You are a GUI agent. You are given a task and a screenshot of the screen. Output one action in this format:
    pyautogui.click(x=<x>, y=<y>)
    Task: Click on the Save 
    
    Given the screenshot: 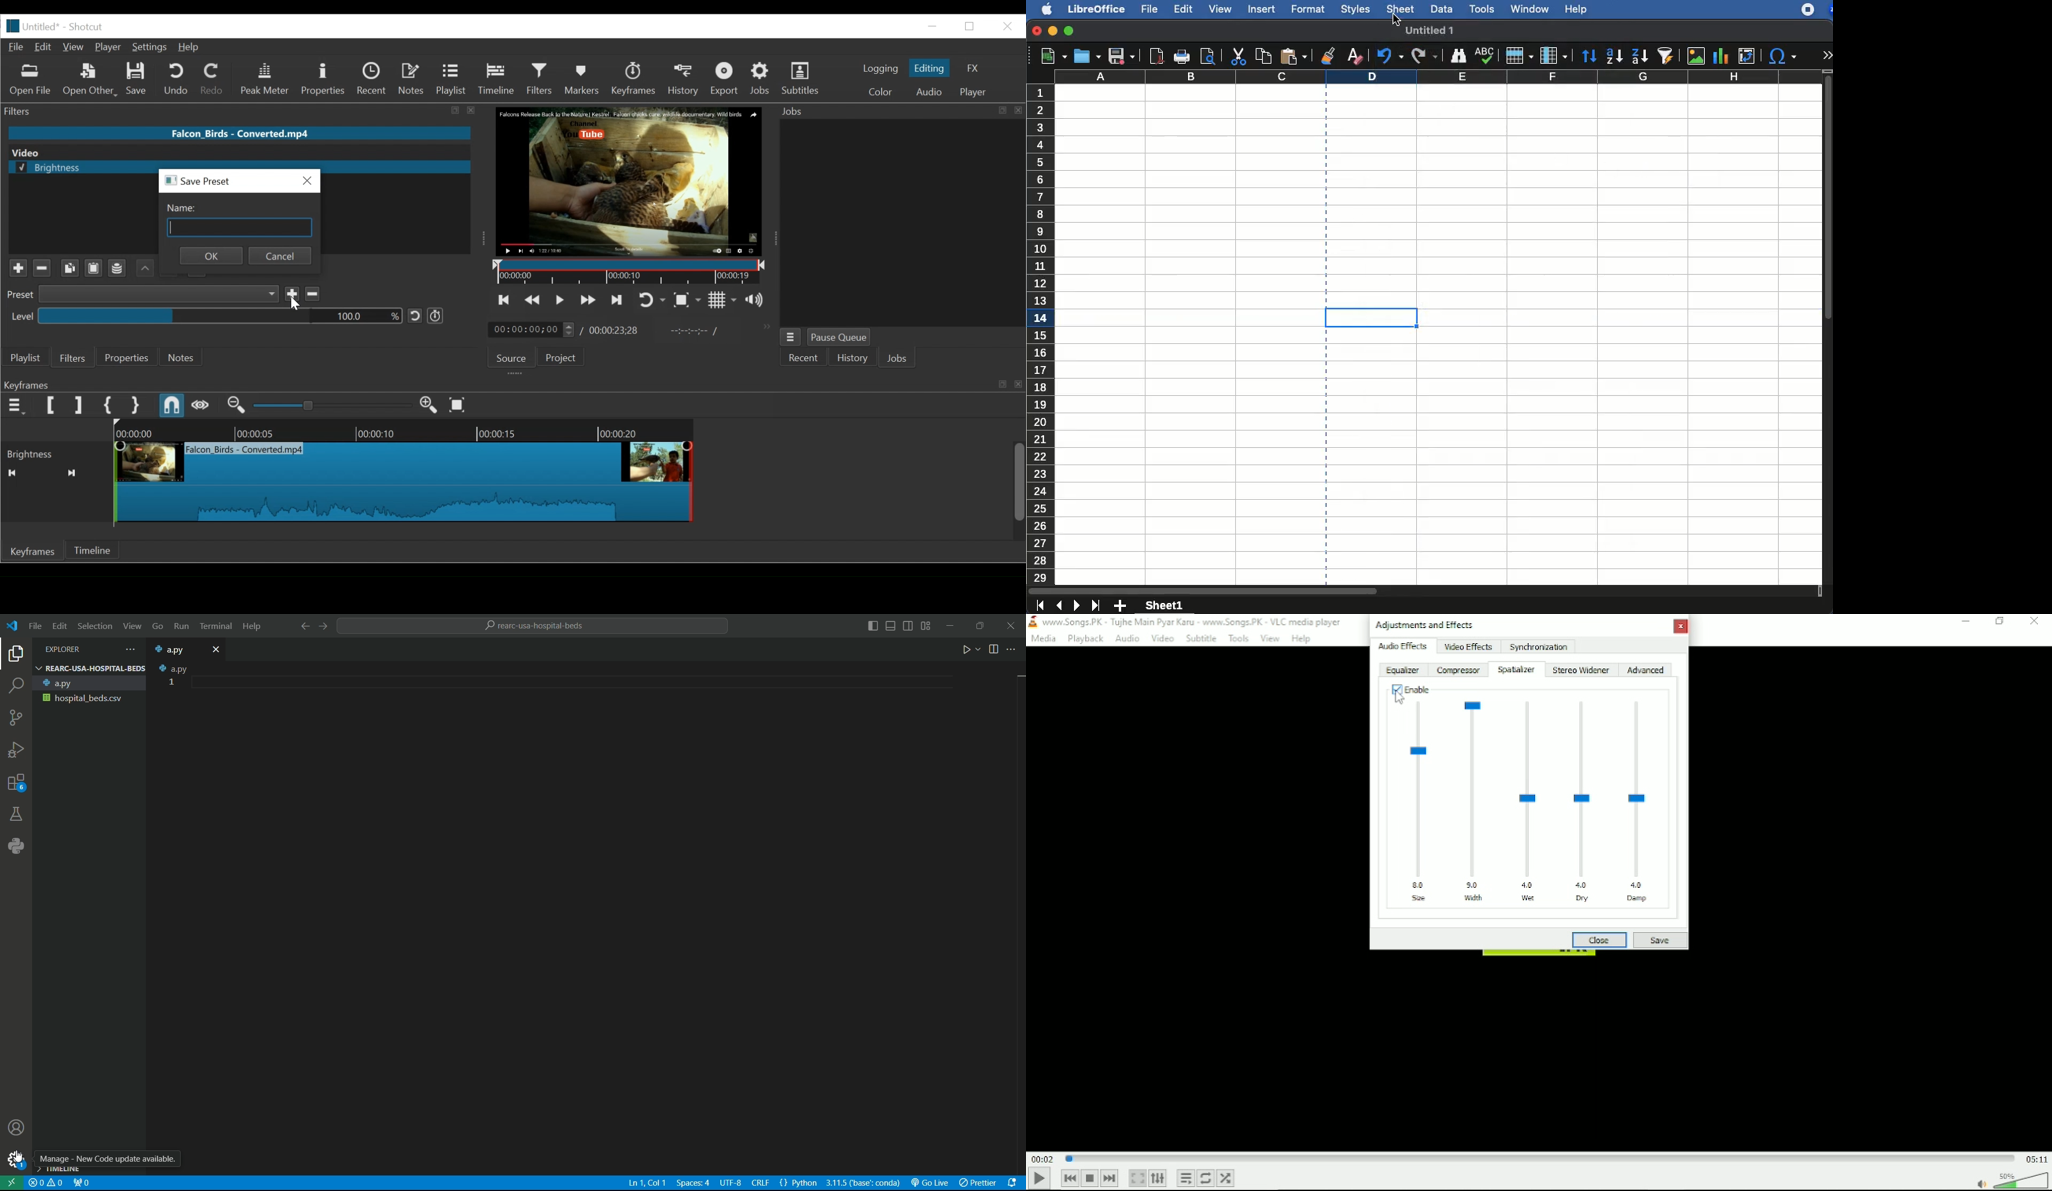 What is the action you would take?
    pyautogui.click(x=293, y=295)
    